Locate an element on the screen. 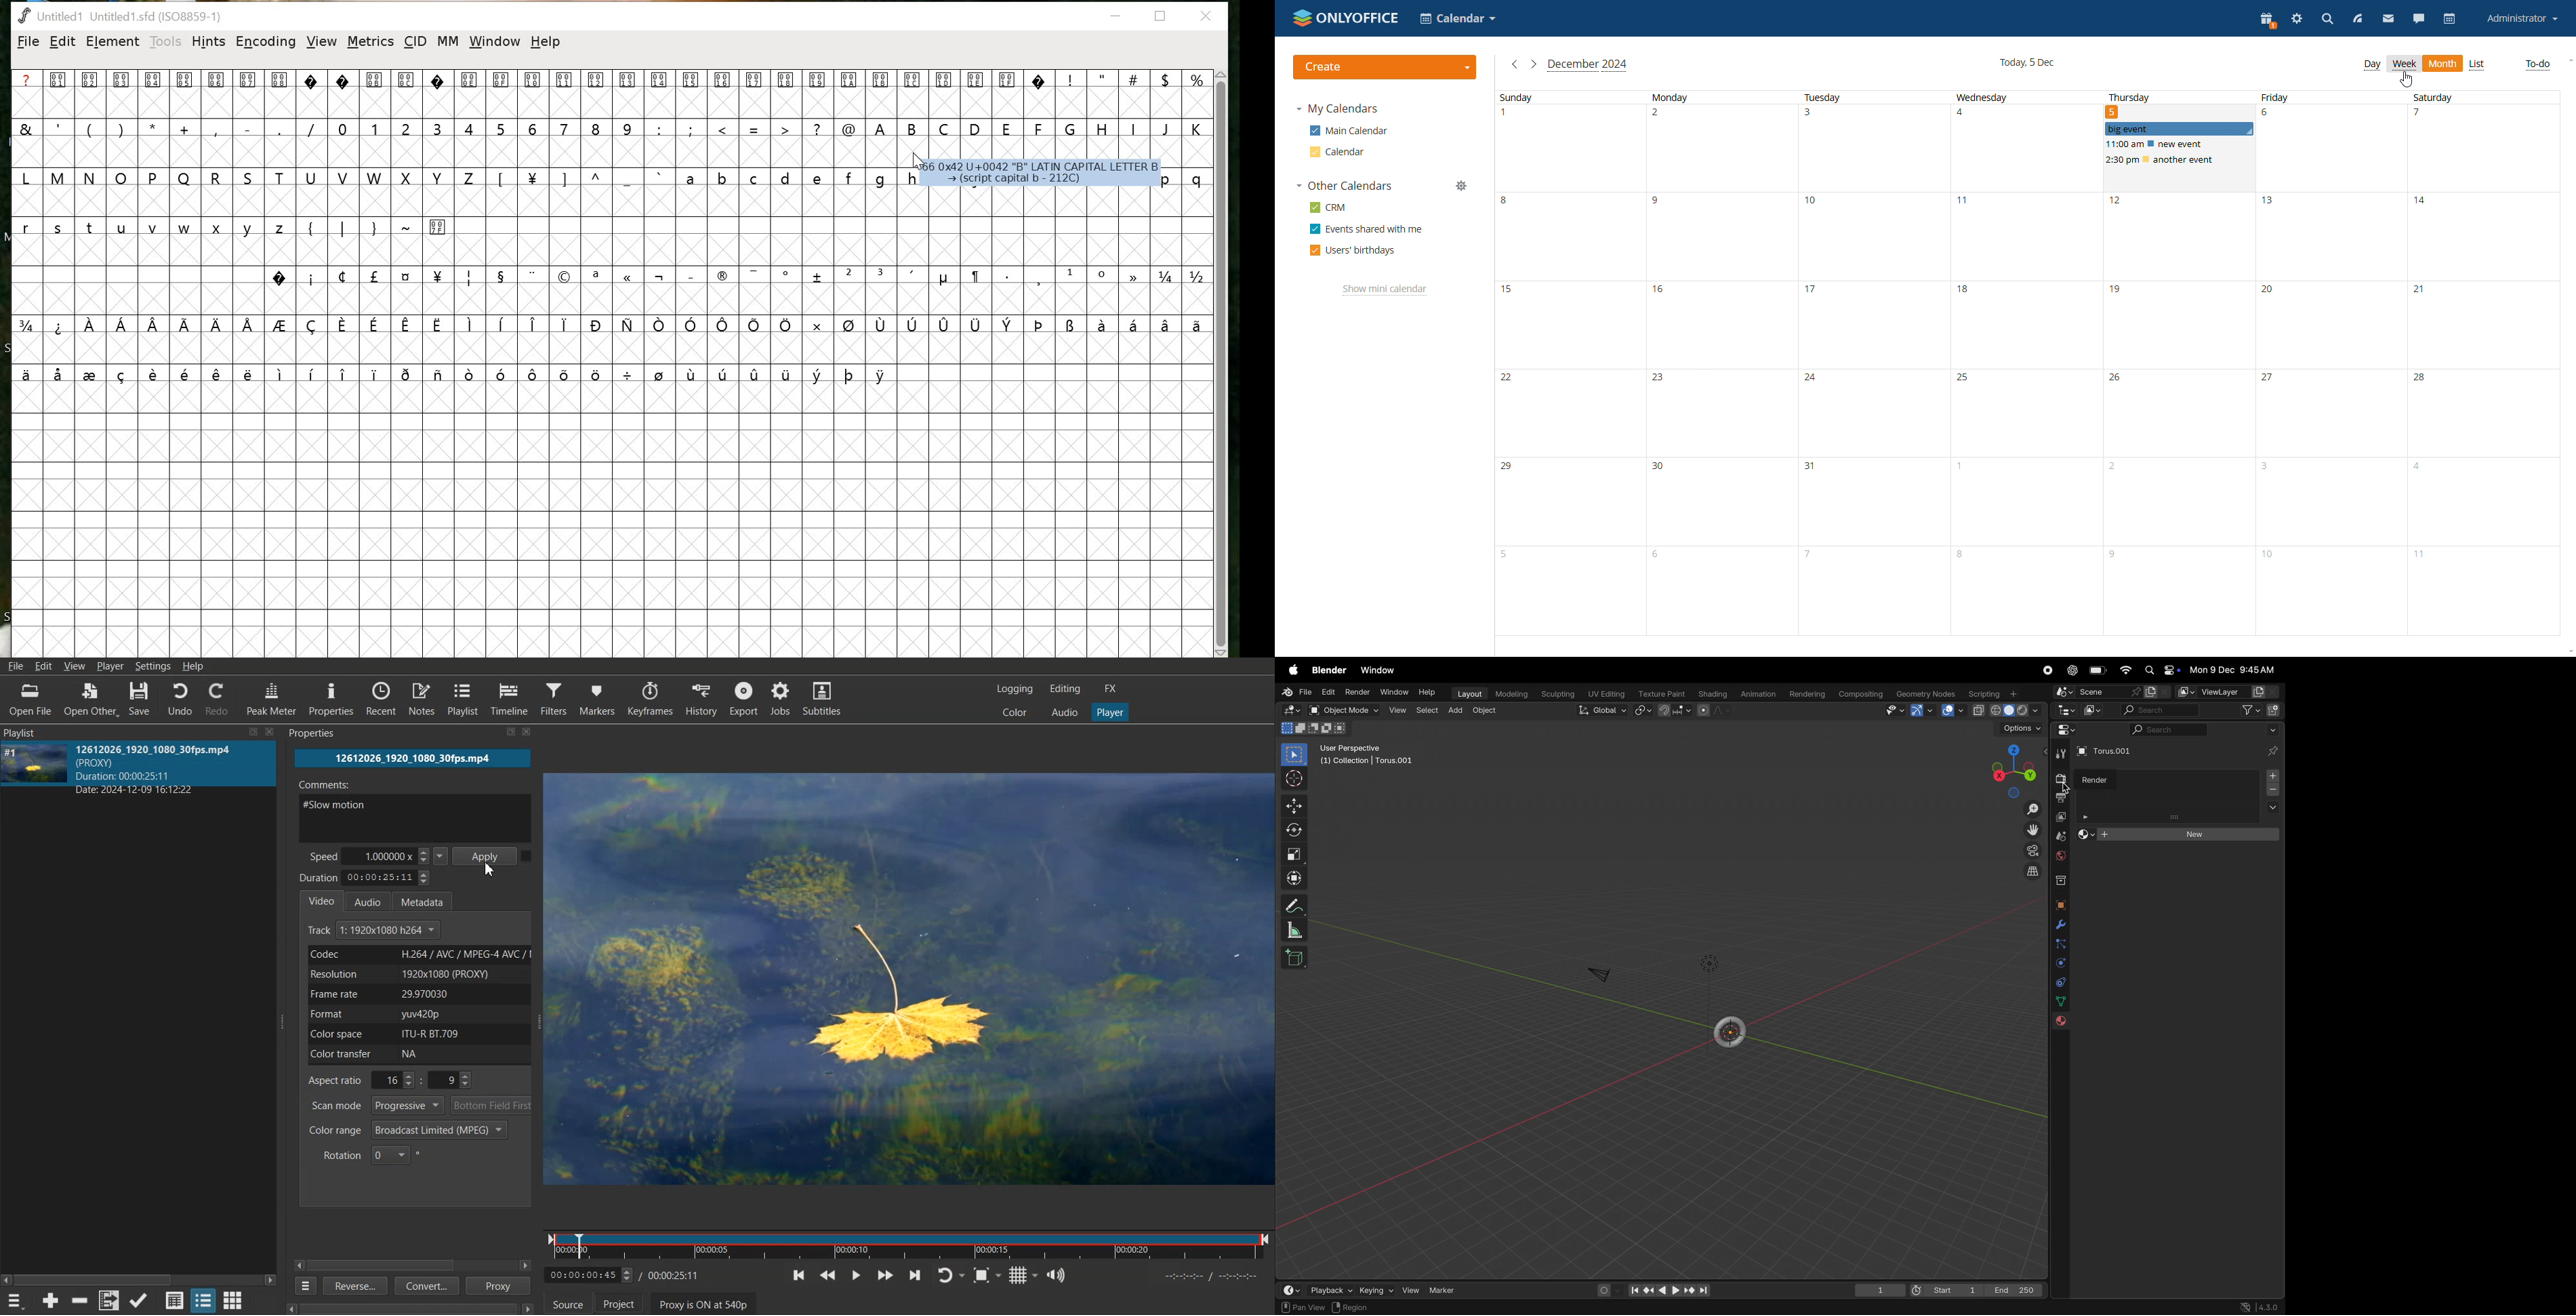 The height and width of the screenshot is (1316, 2576). Transform is located at coordinates (1296, 877).